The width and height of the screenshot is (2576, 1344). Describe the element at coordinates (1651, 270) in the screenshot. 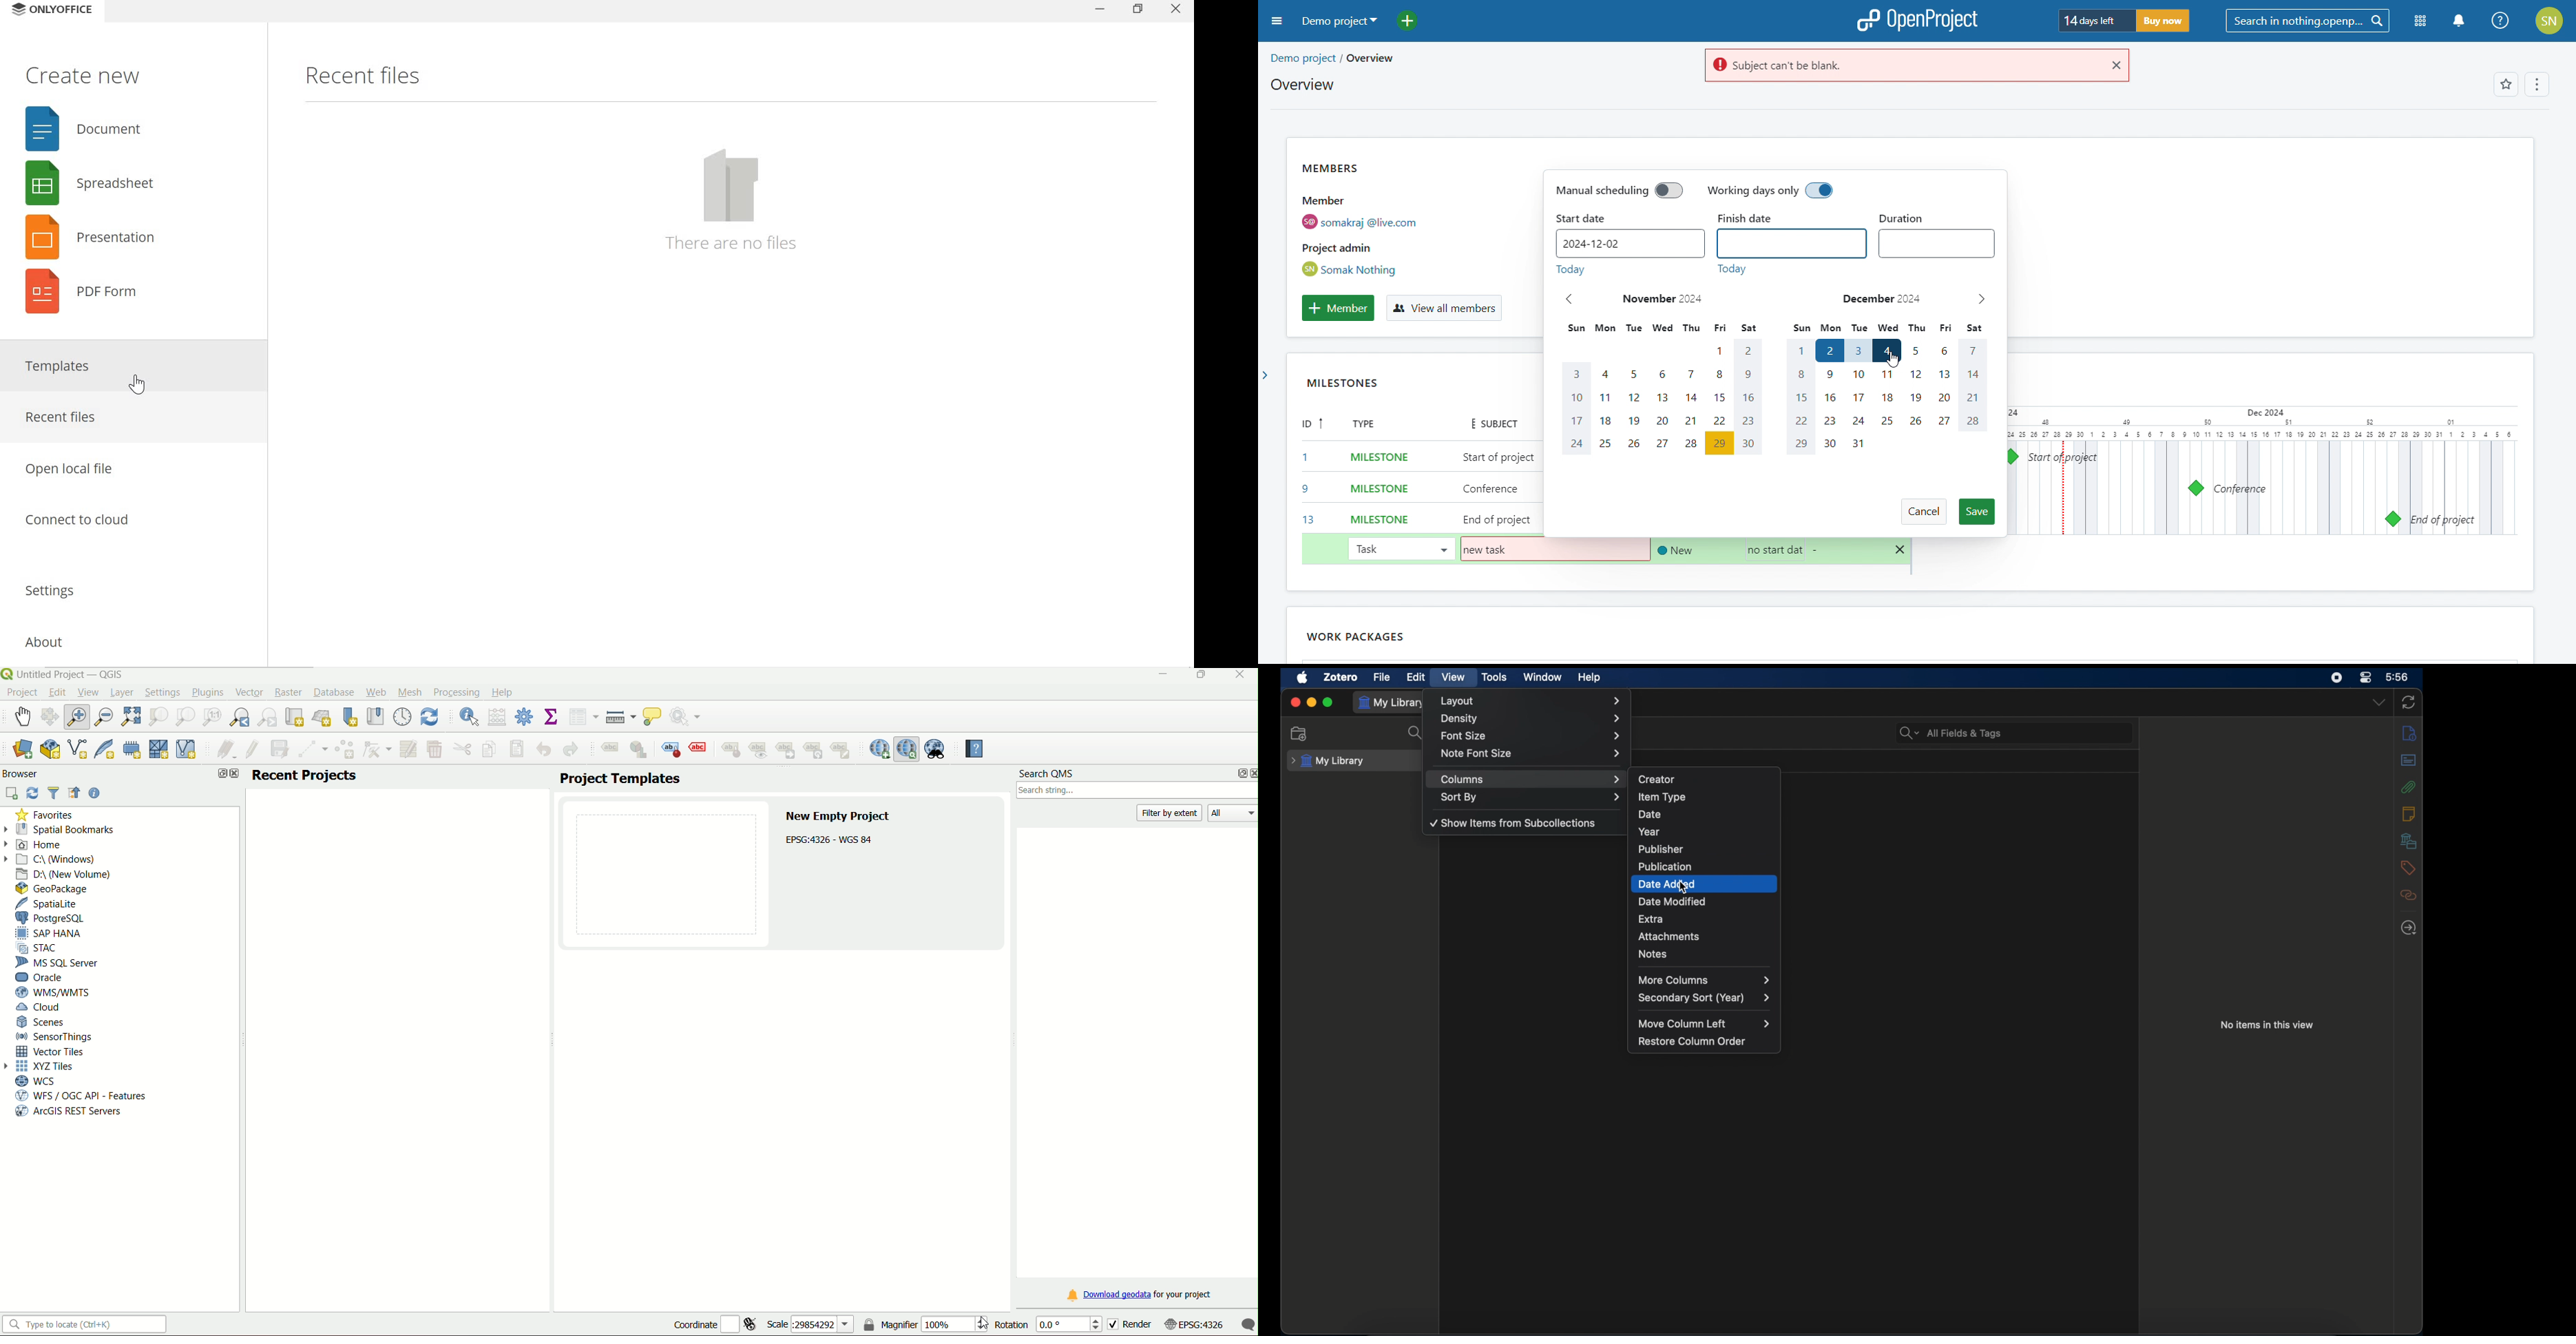

I see `today` at that location.